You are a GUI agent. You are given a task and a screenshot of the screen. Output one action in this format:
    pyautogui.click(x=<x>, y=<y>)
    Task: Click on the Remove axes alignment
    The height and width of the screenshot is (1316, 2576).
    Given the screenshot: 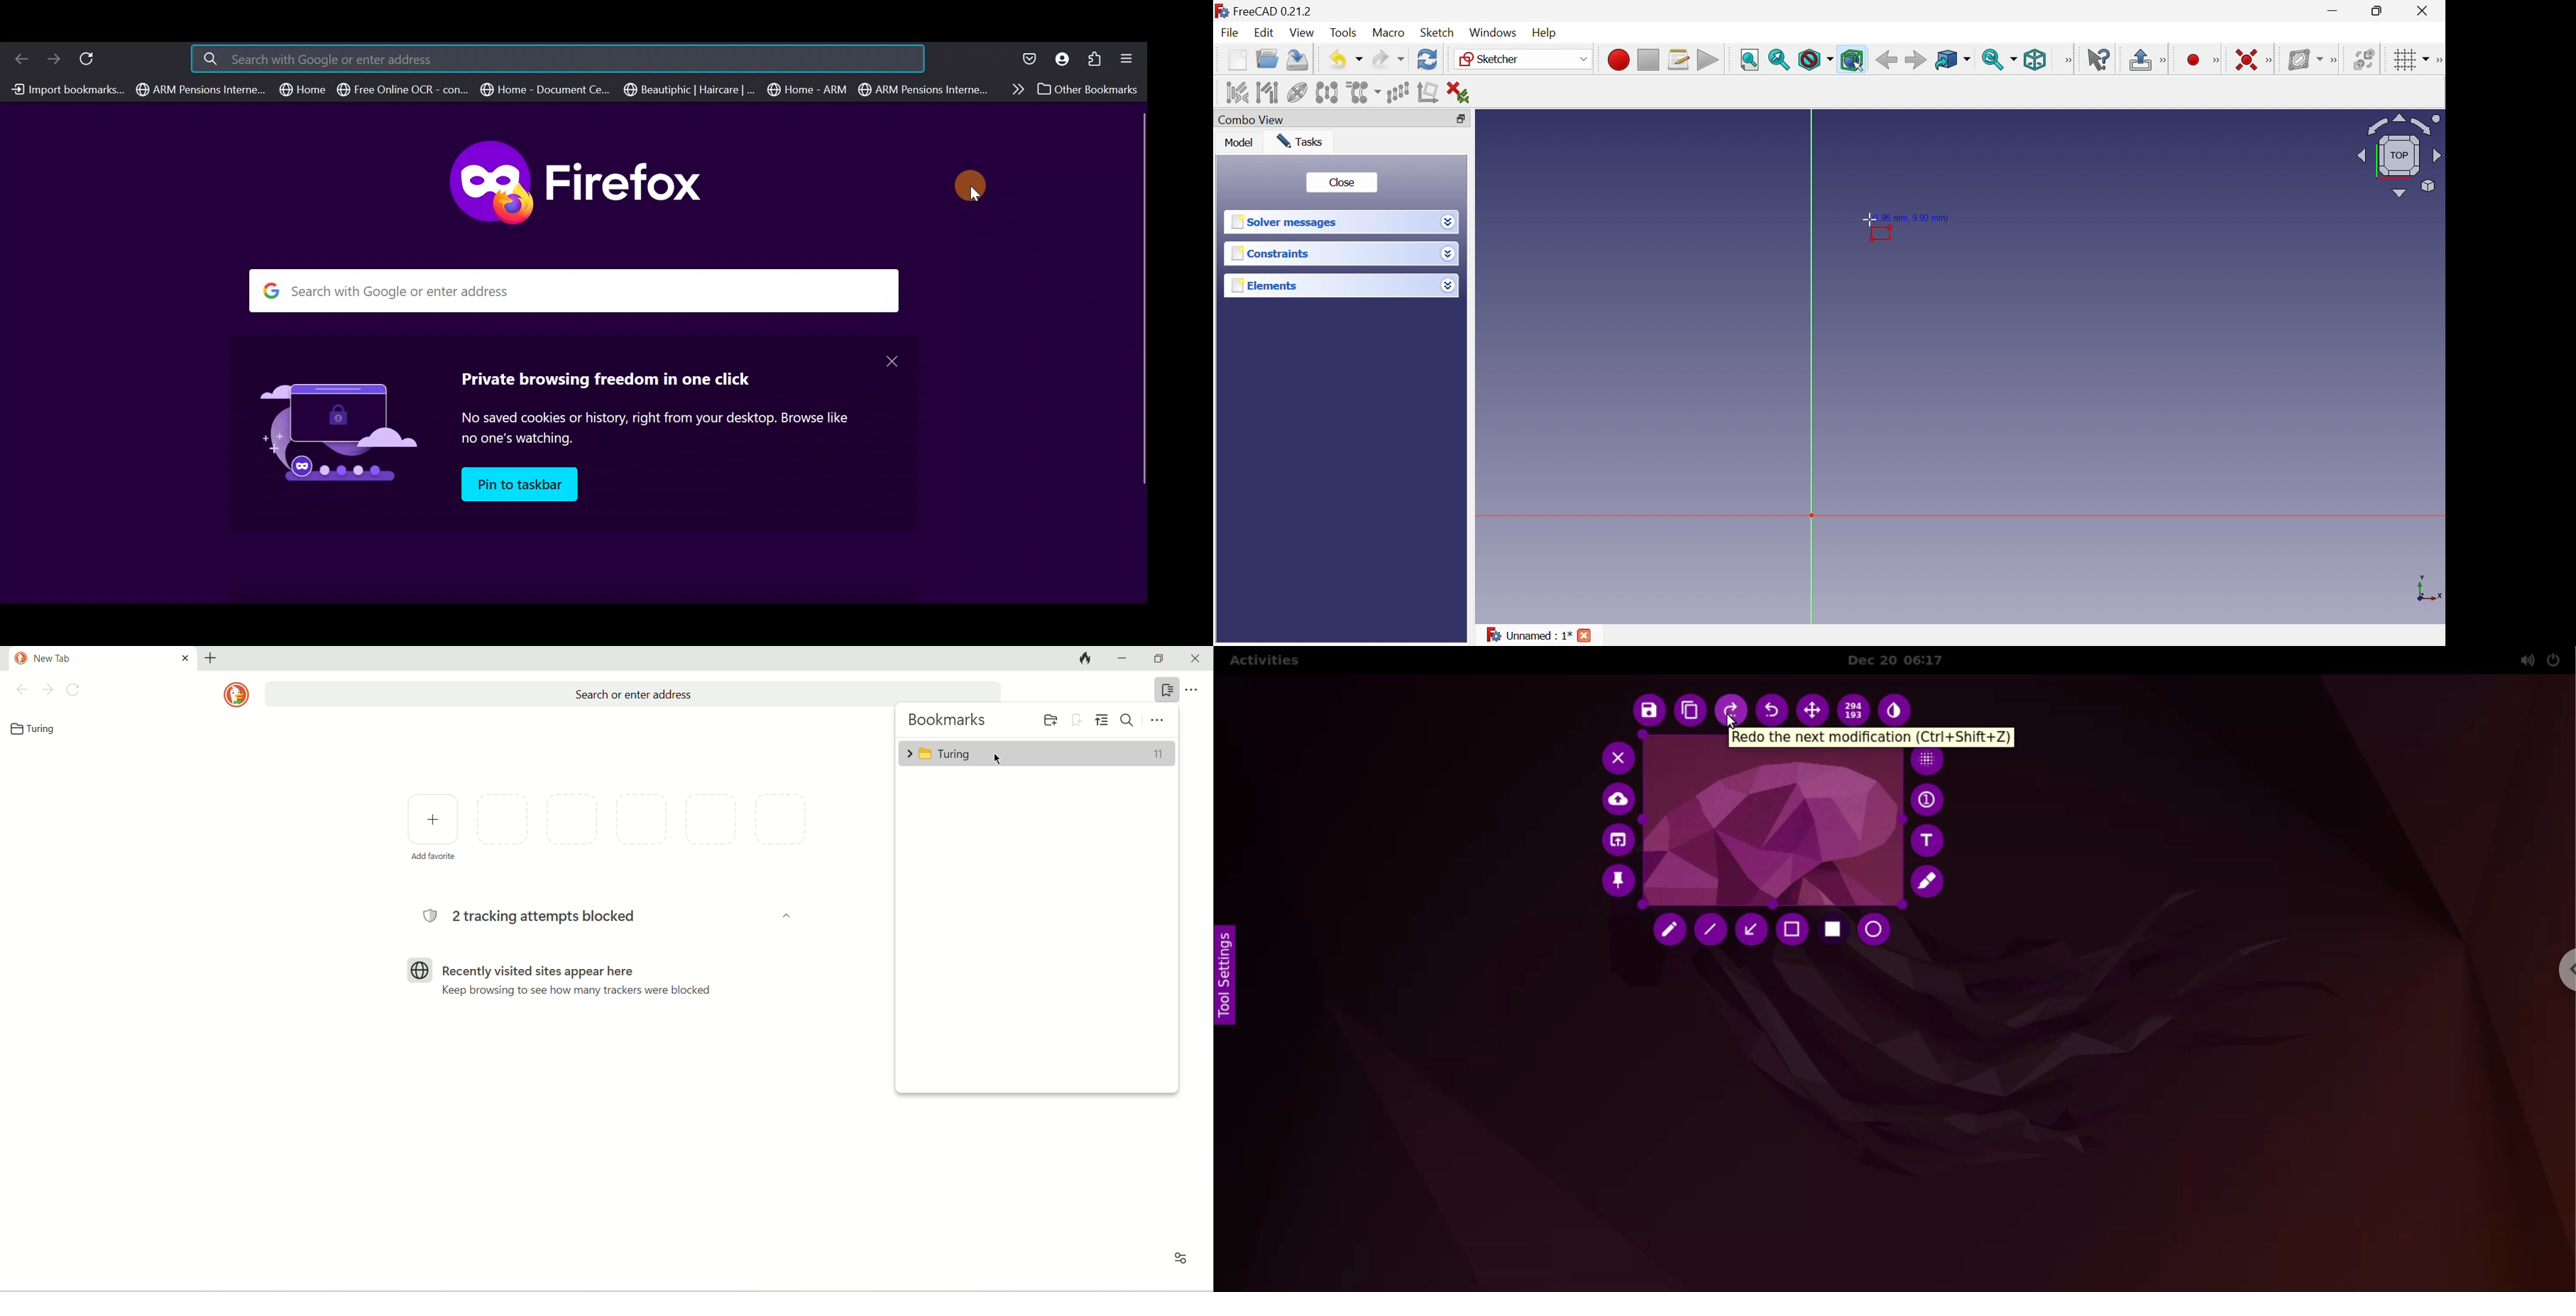 What is the action you would take?
    pyautogui.click(x=1428, y=94)
    